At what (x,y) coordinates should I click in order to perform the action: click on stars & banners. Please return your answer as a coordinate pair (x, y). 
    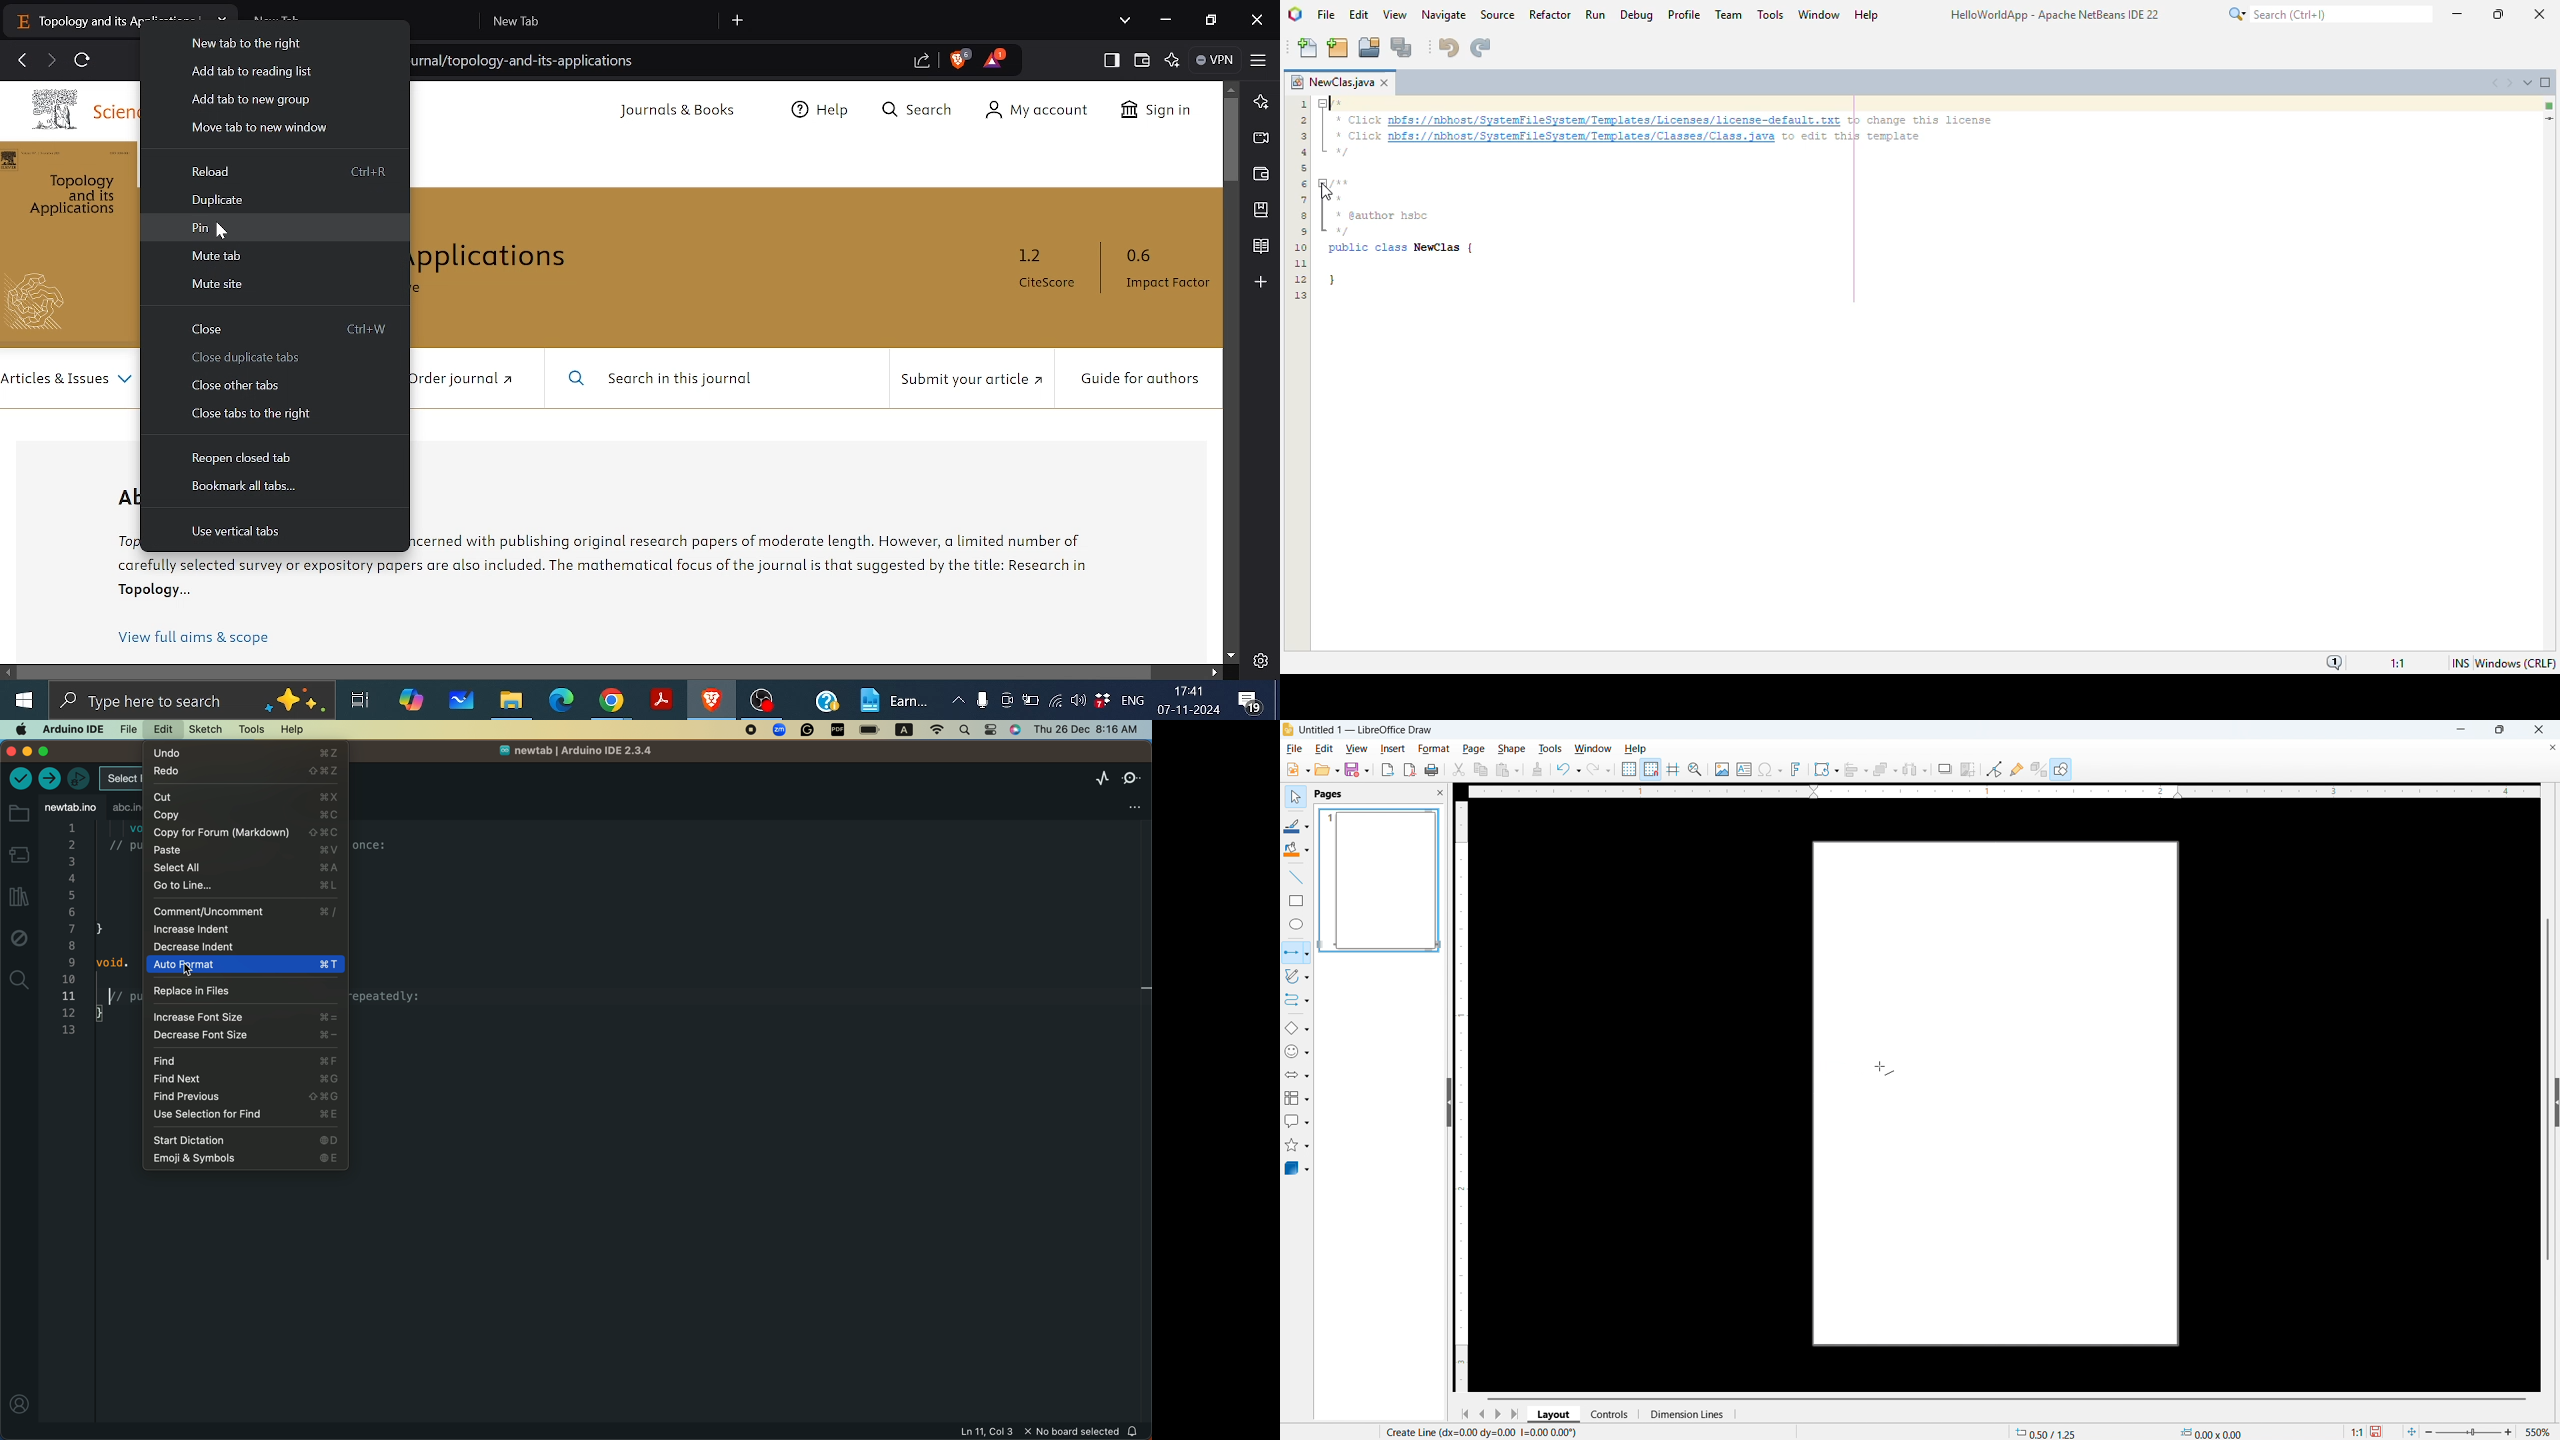
    Looking at the image, I should click on (1297, 1145).